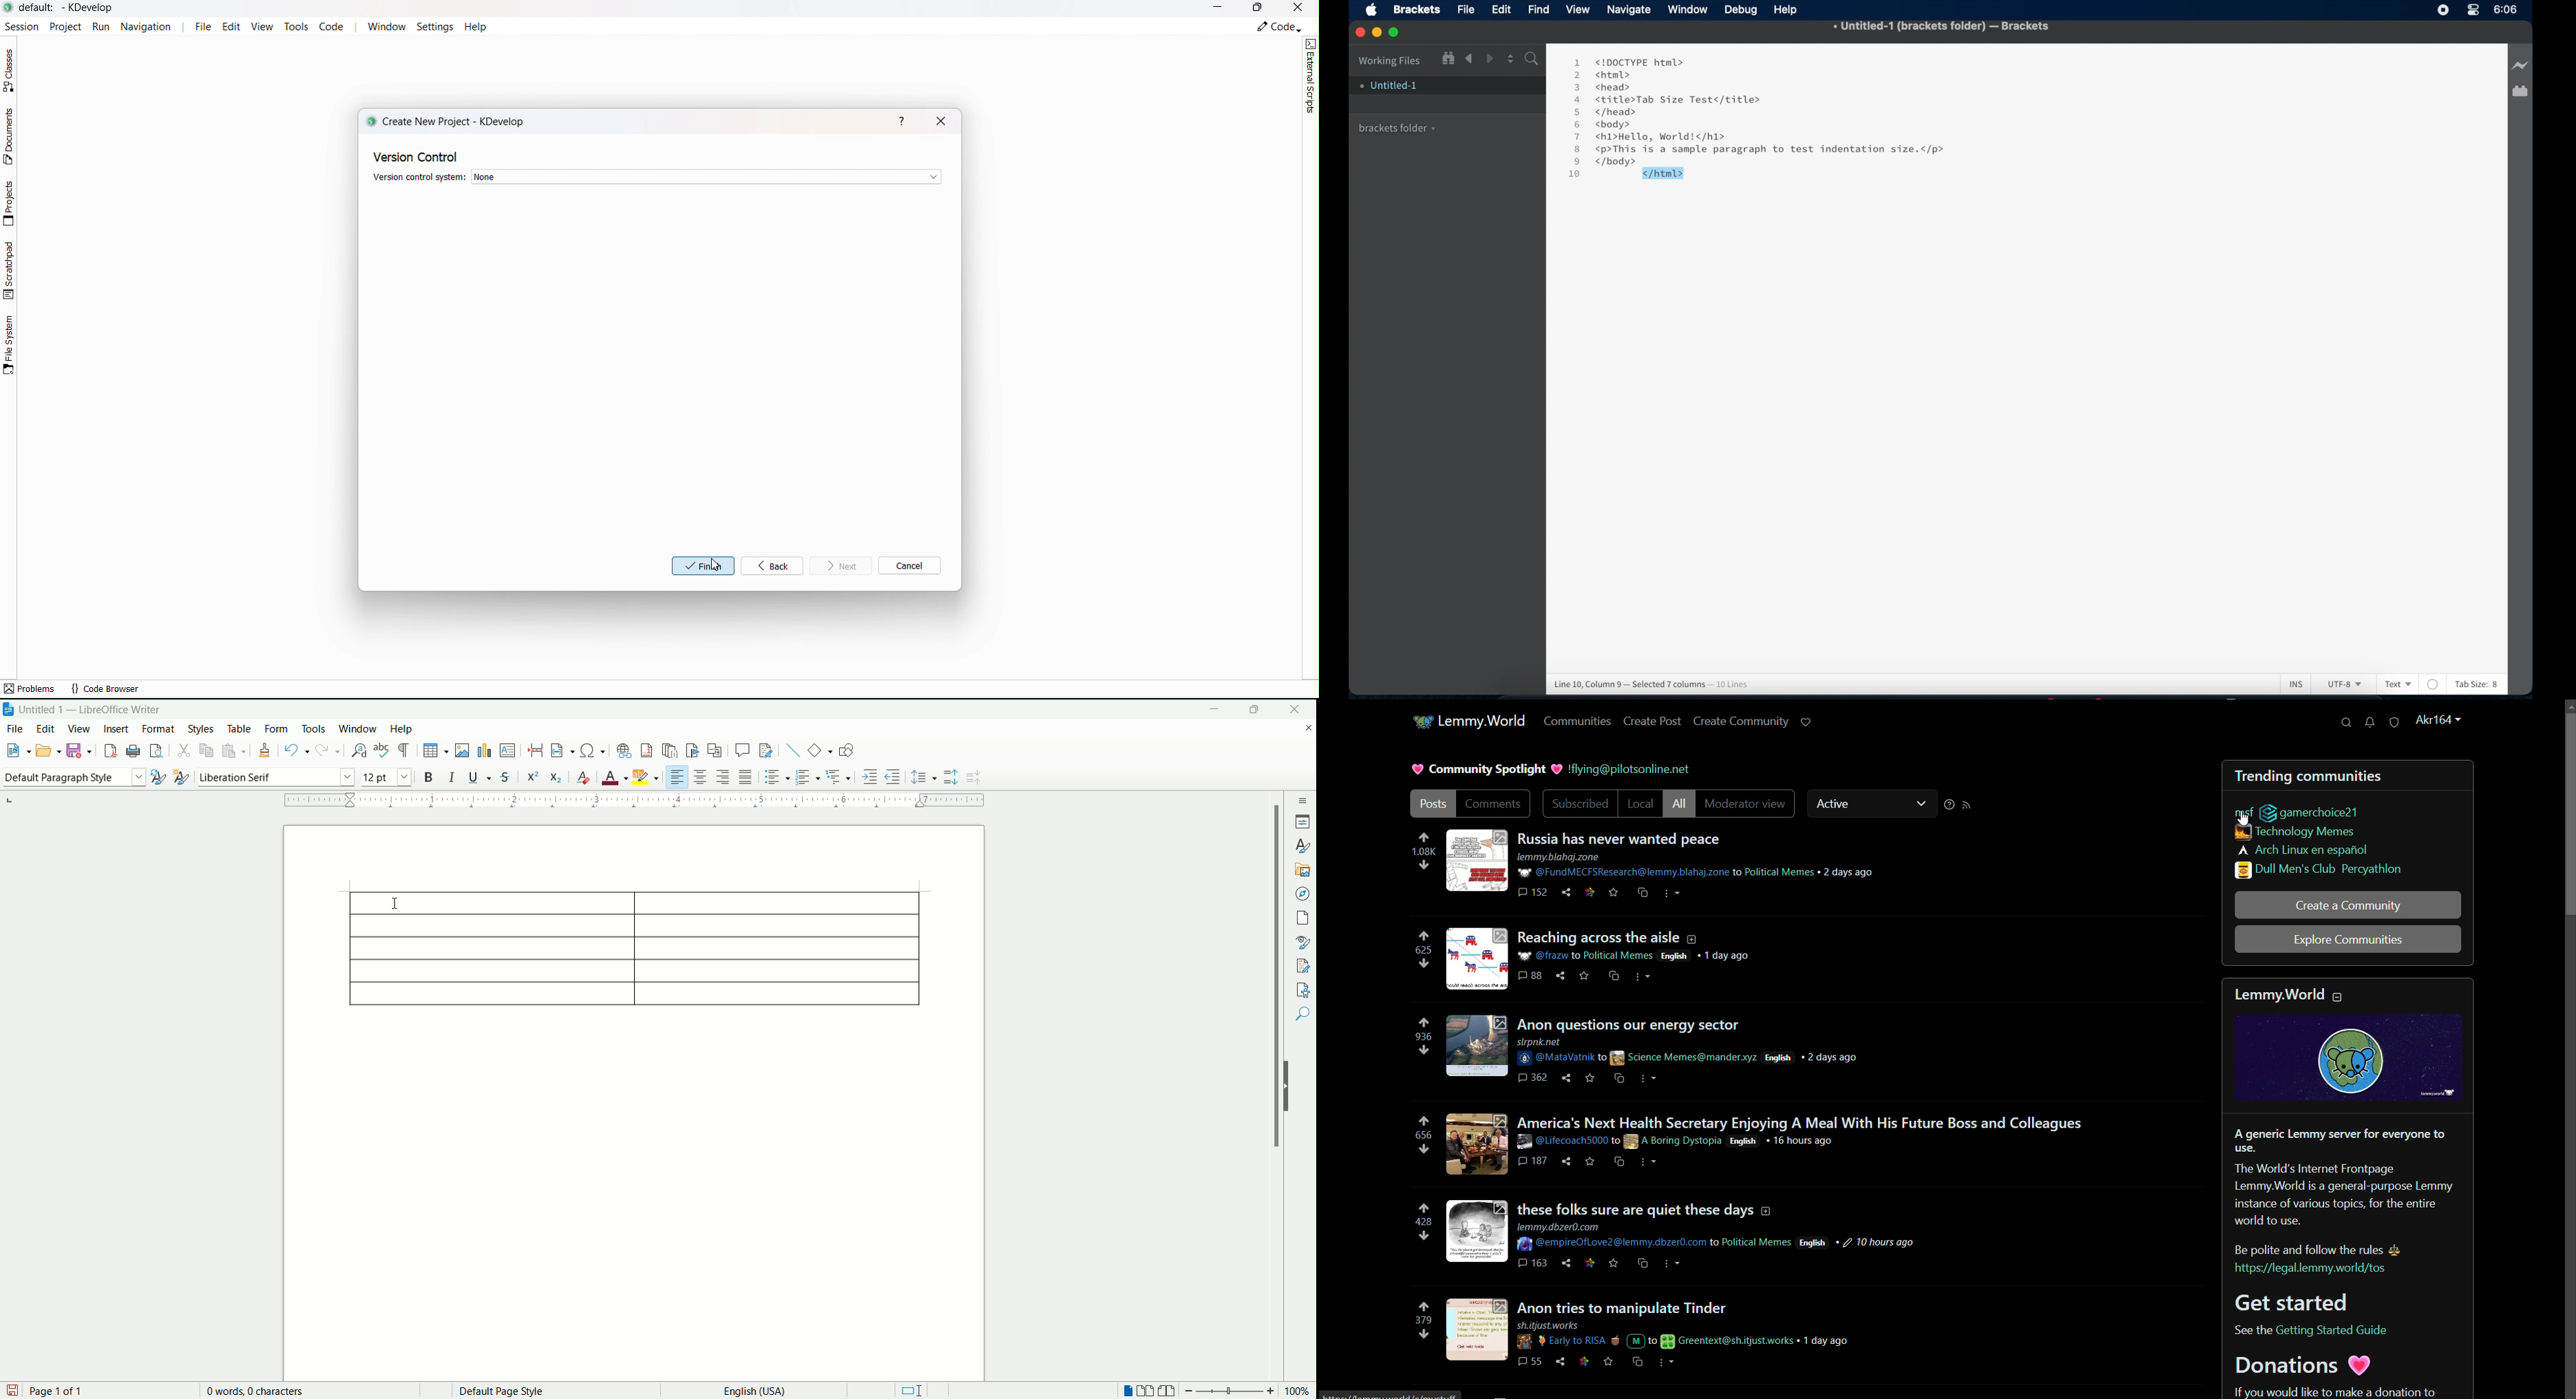 Image resolution: width=2576 pixels, height=1400 pixels. I want to click on page count, so click(60, 1391).